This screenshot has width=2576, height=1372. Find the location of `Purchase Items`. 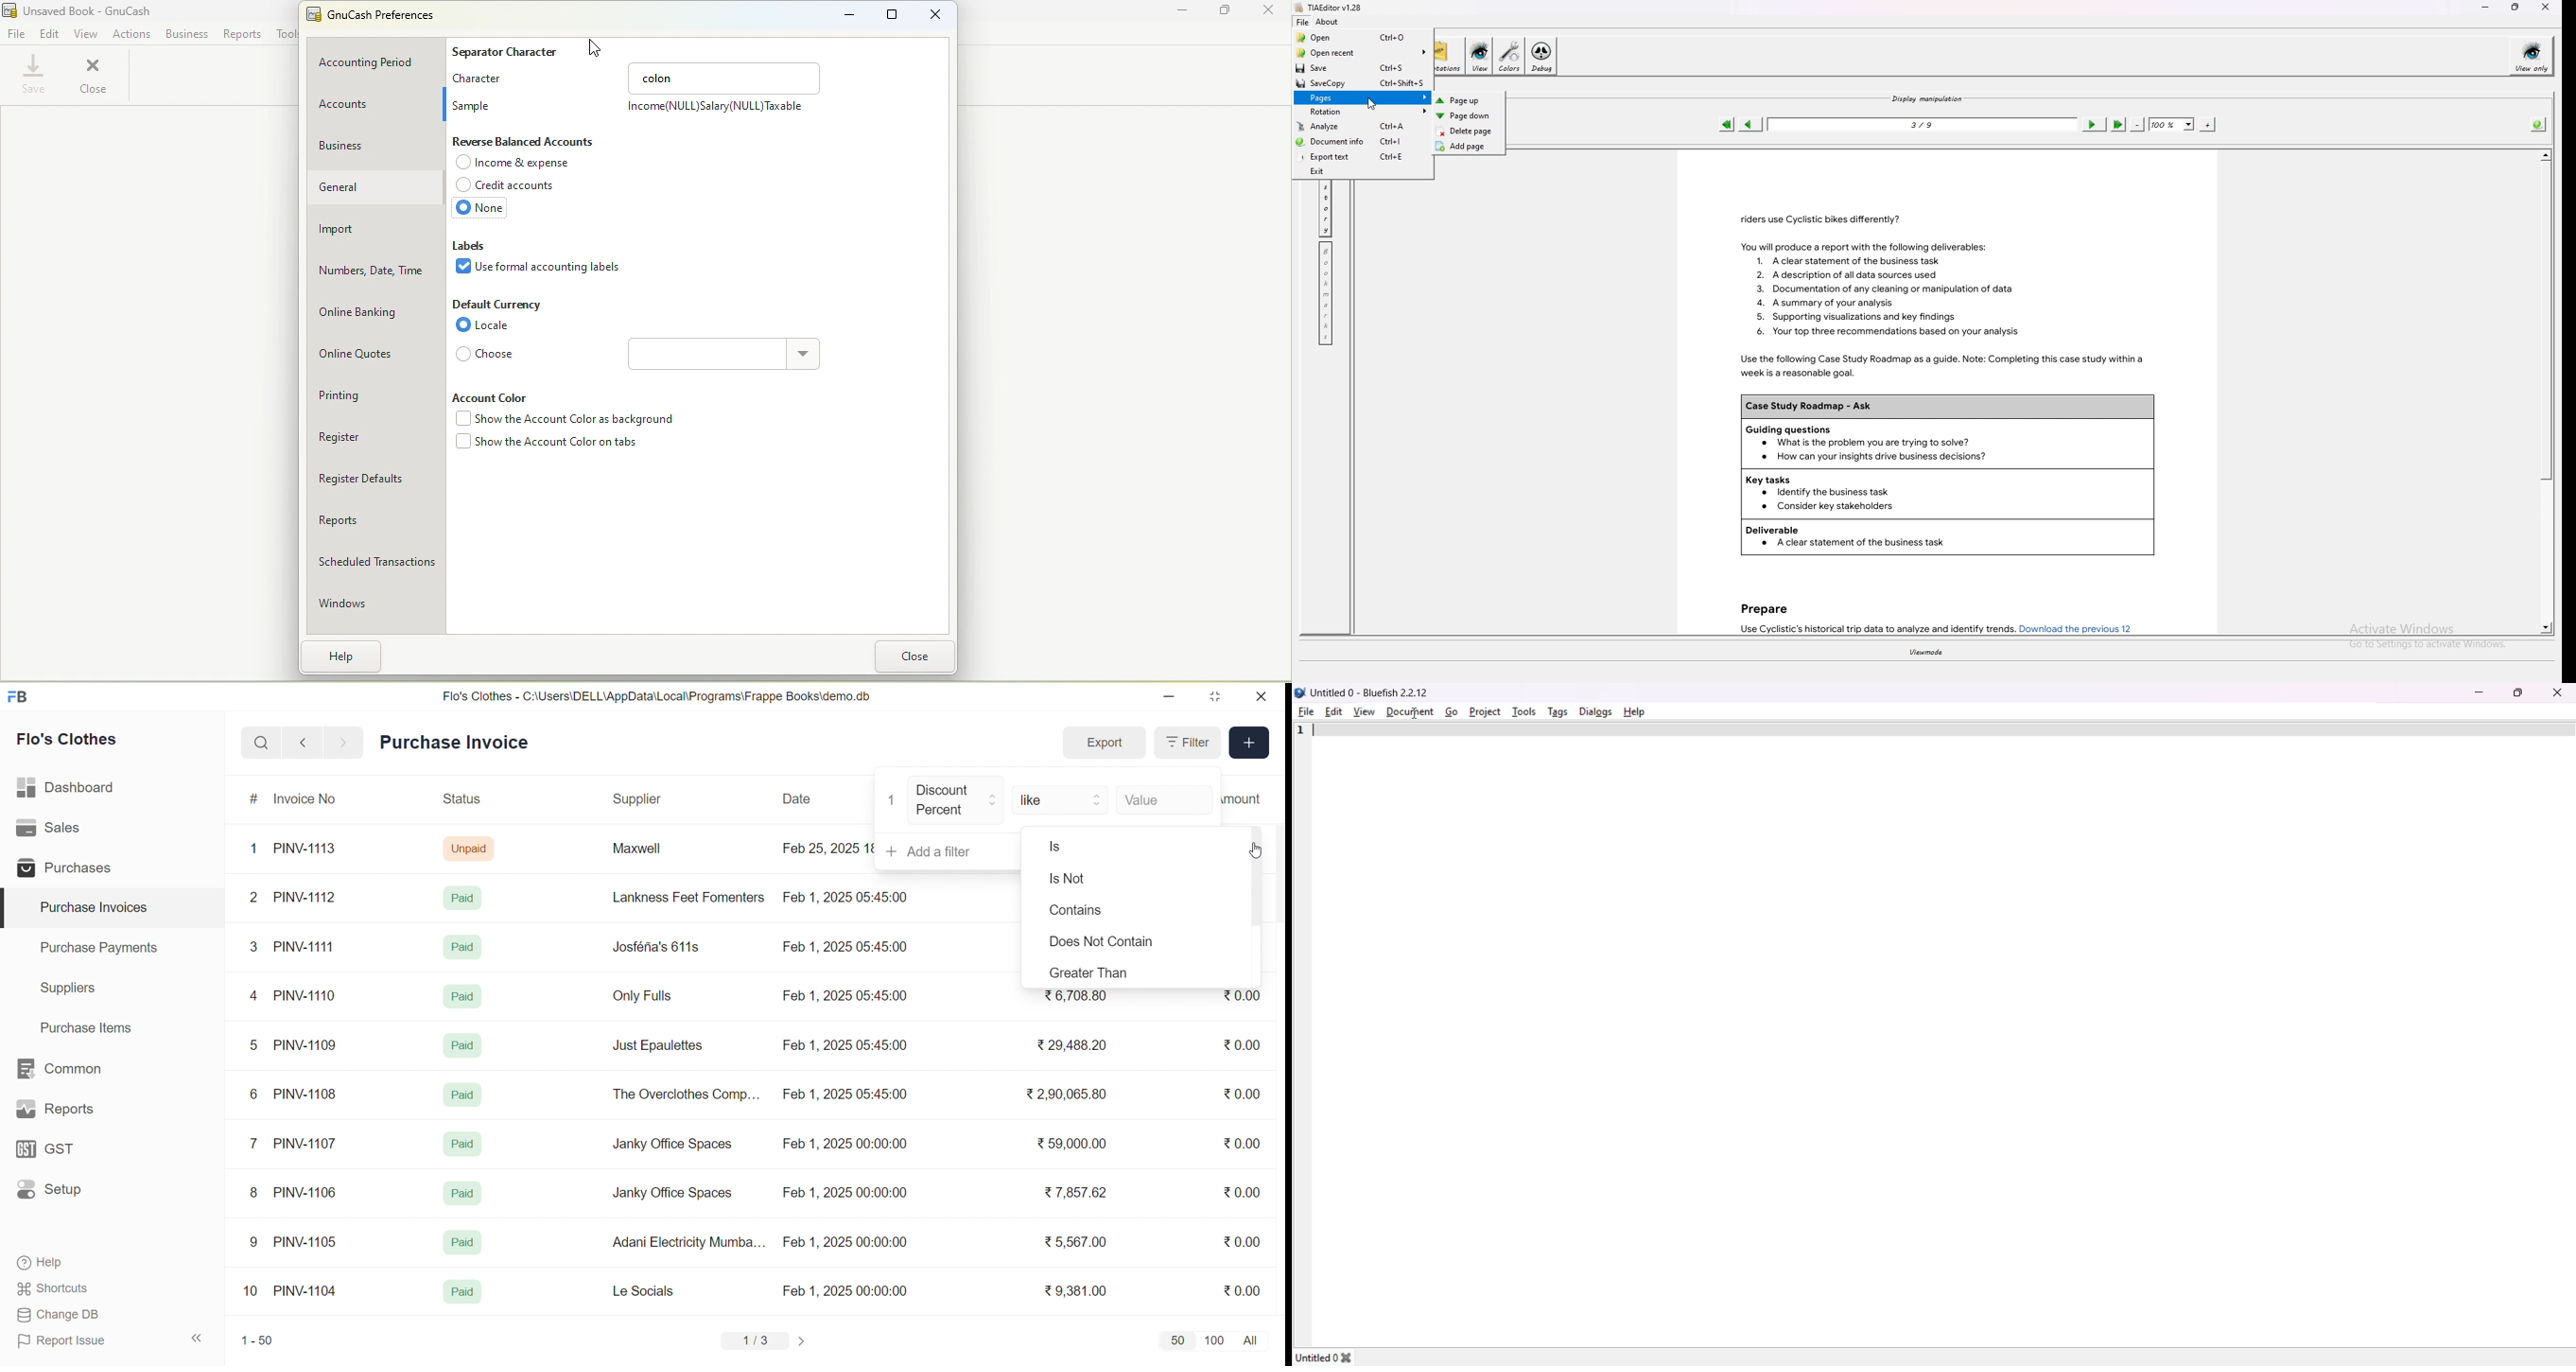

Purchase Items is located at coordinates (91, 1026).